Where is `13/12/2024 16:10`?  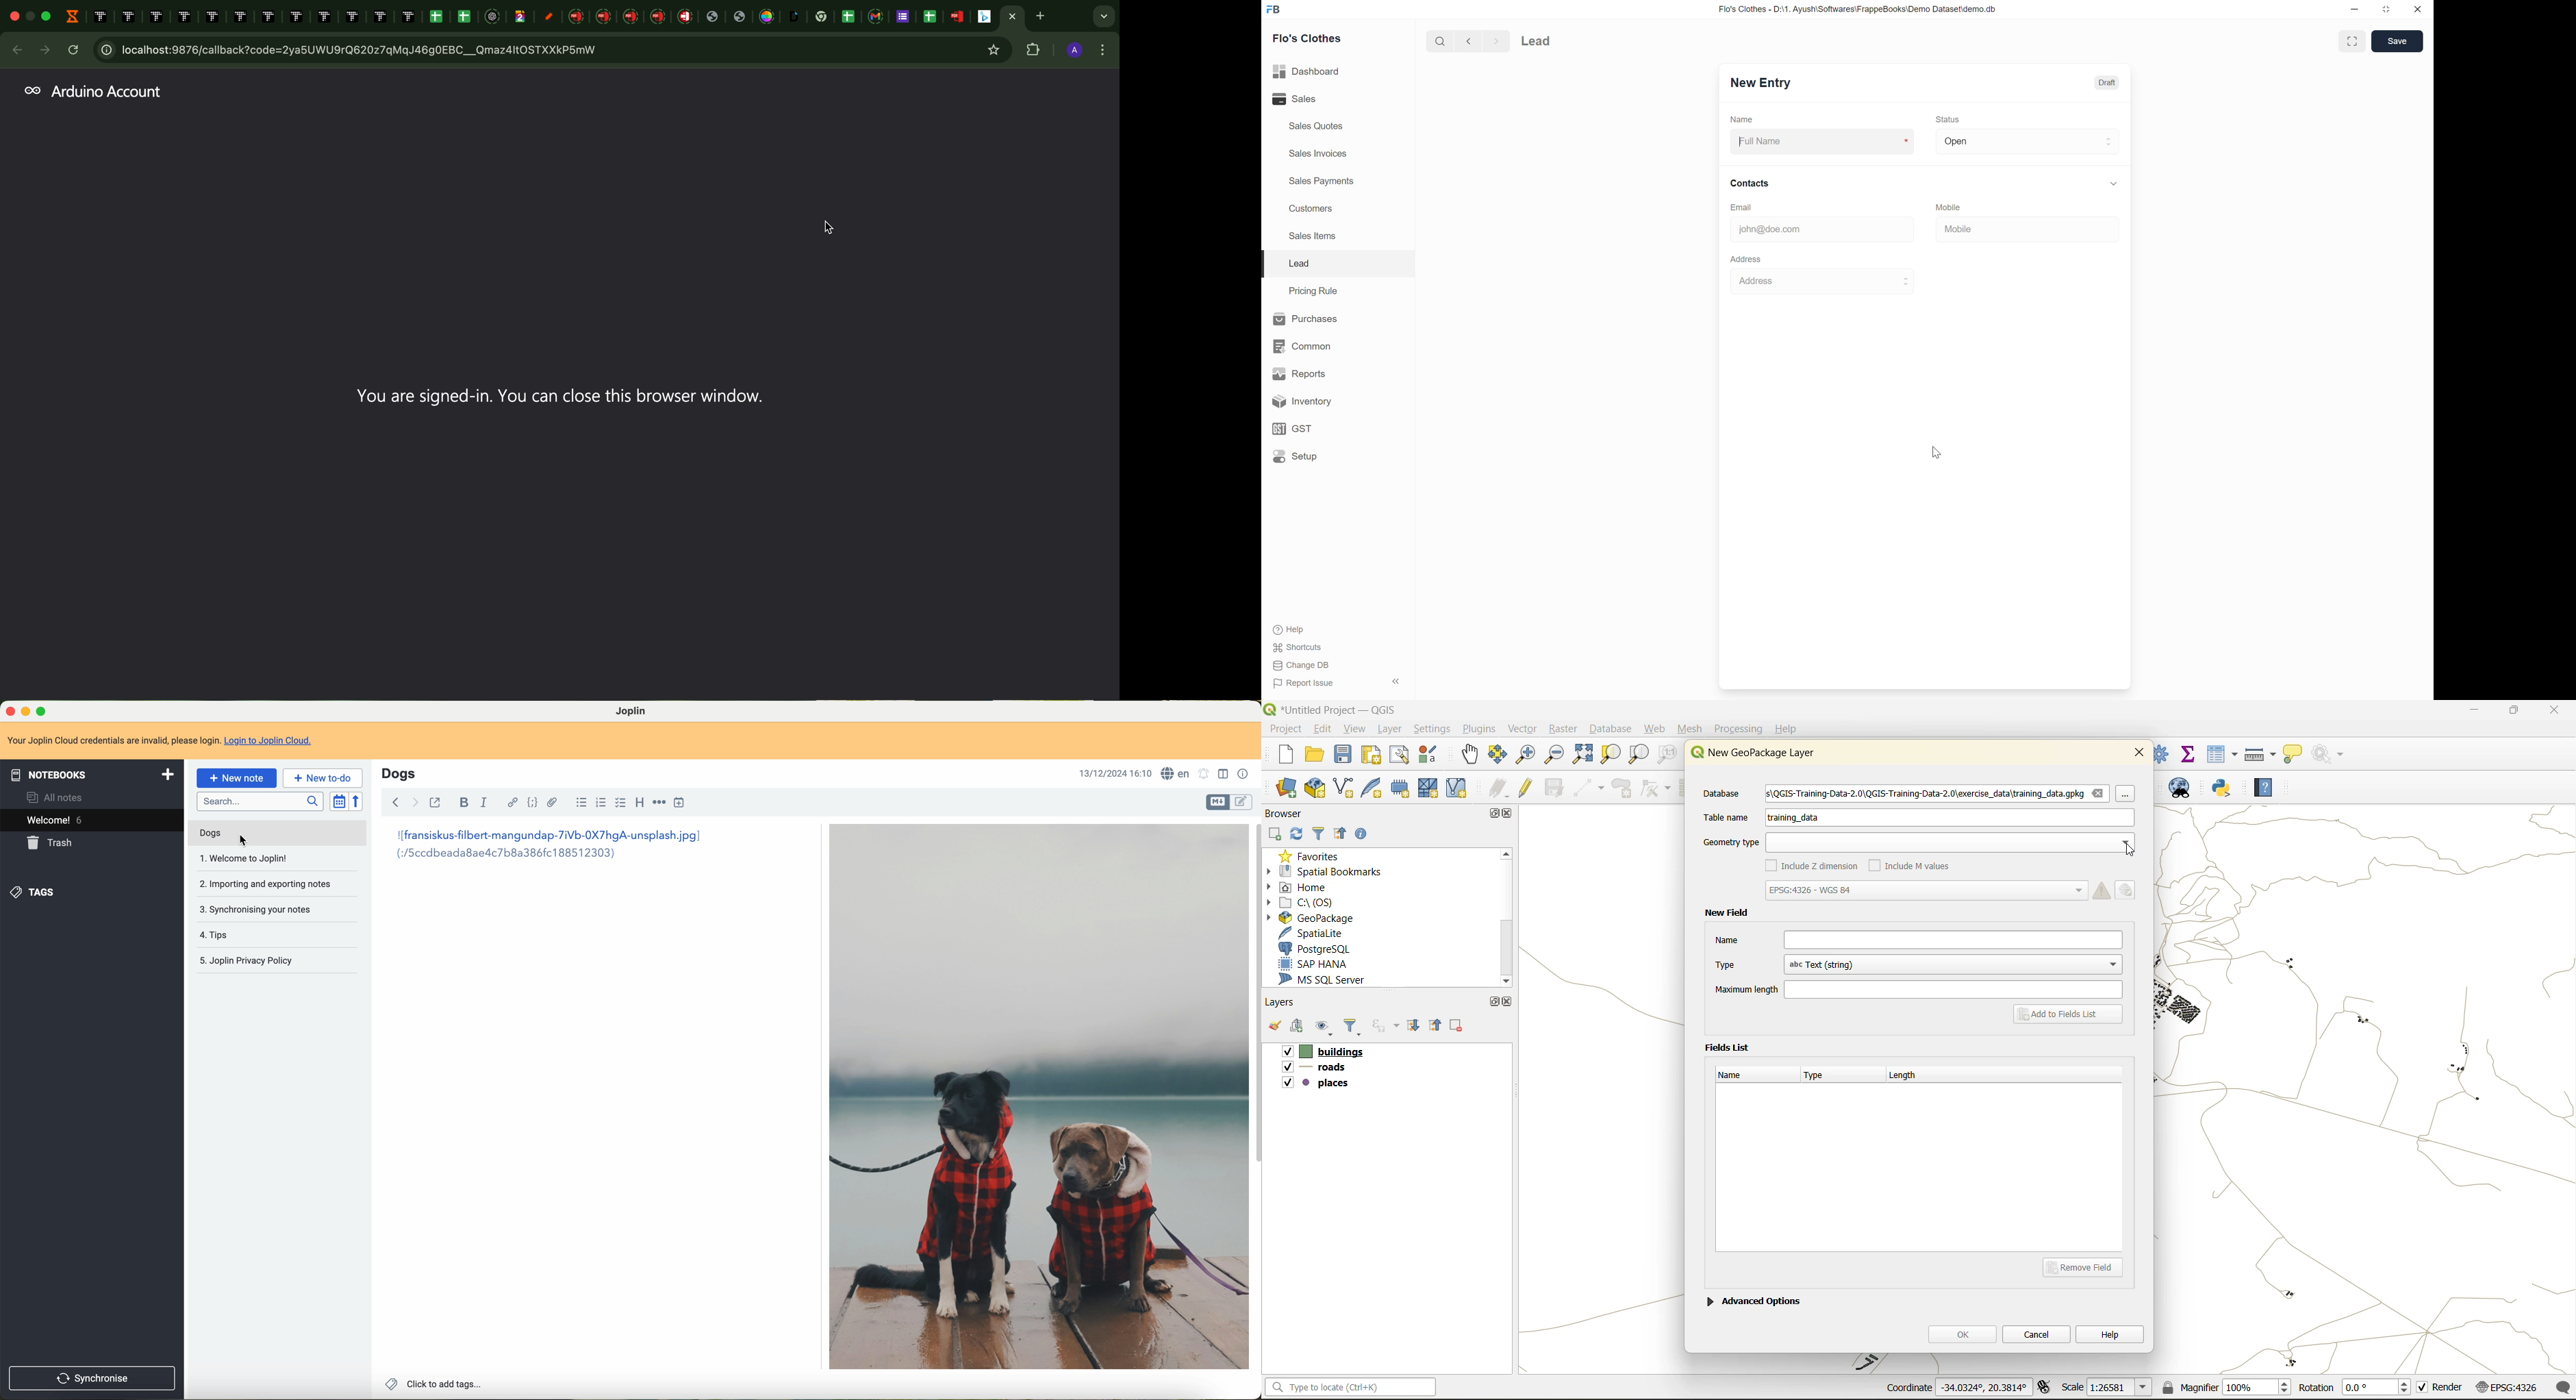 13/12/2024 16:10 is located at coordinates (1115, 774).